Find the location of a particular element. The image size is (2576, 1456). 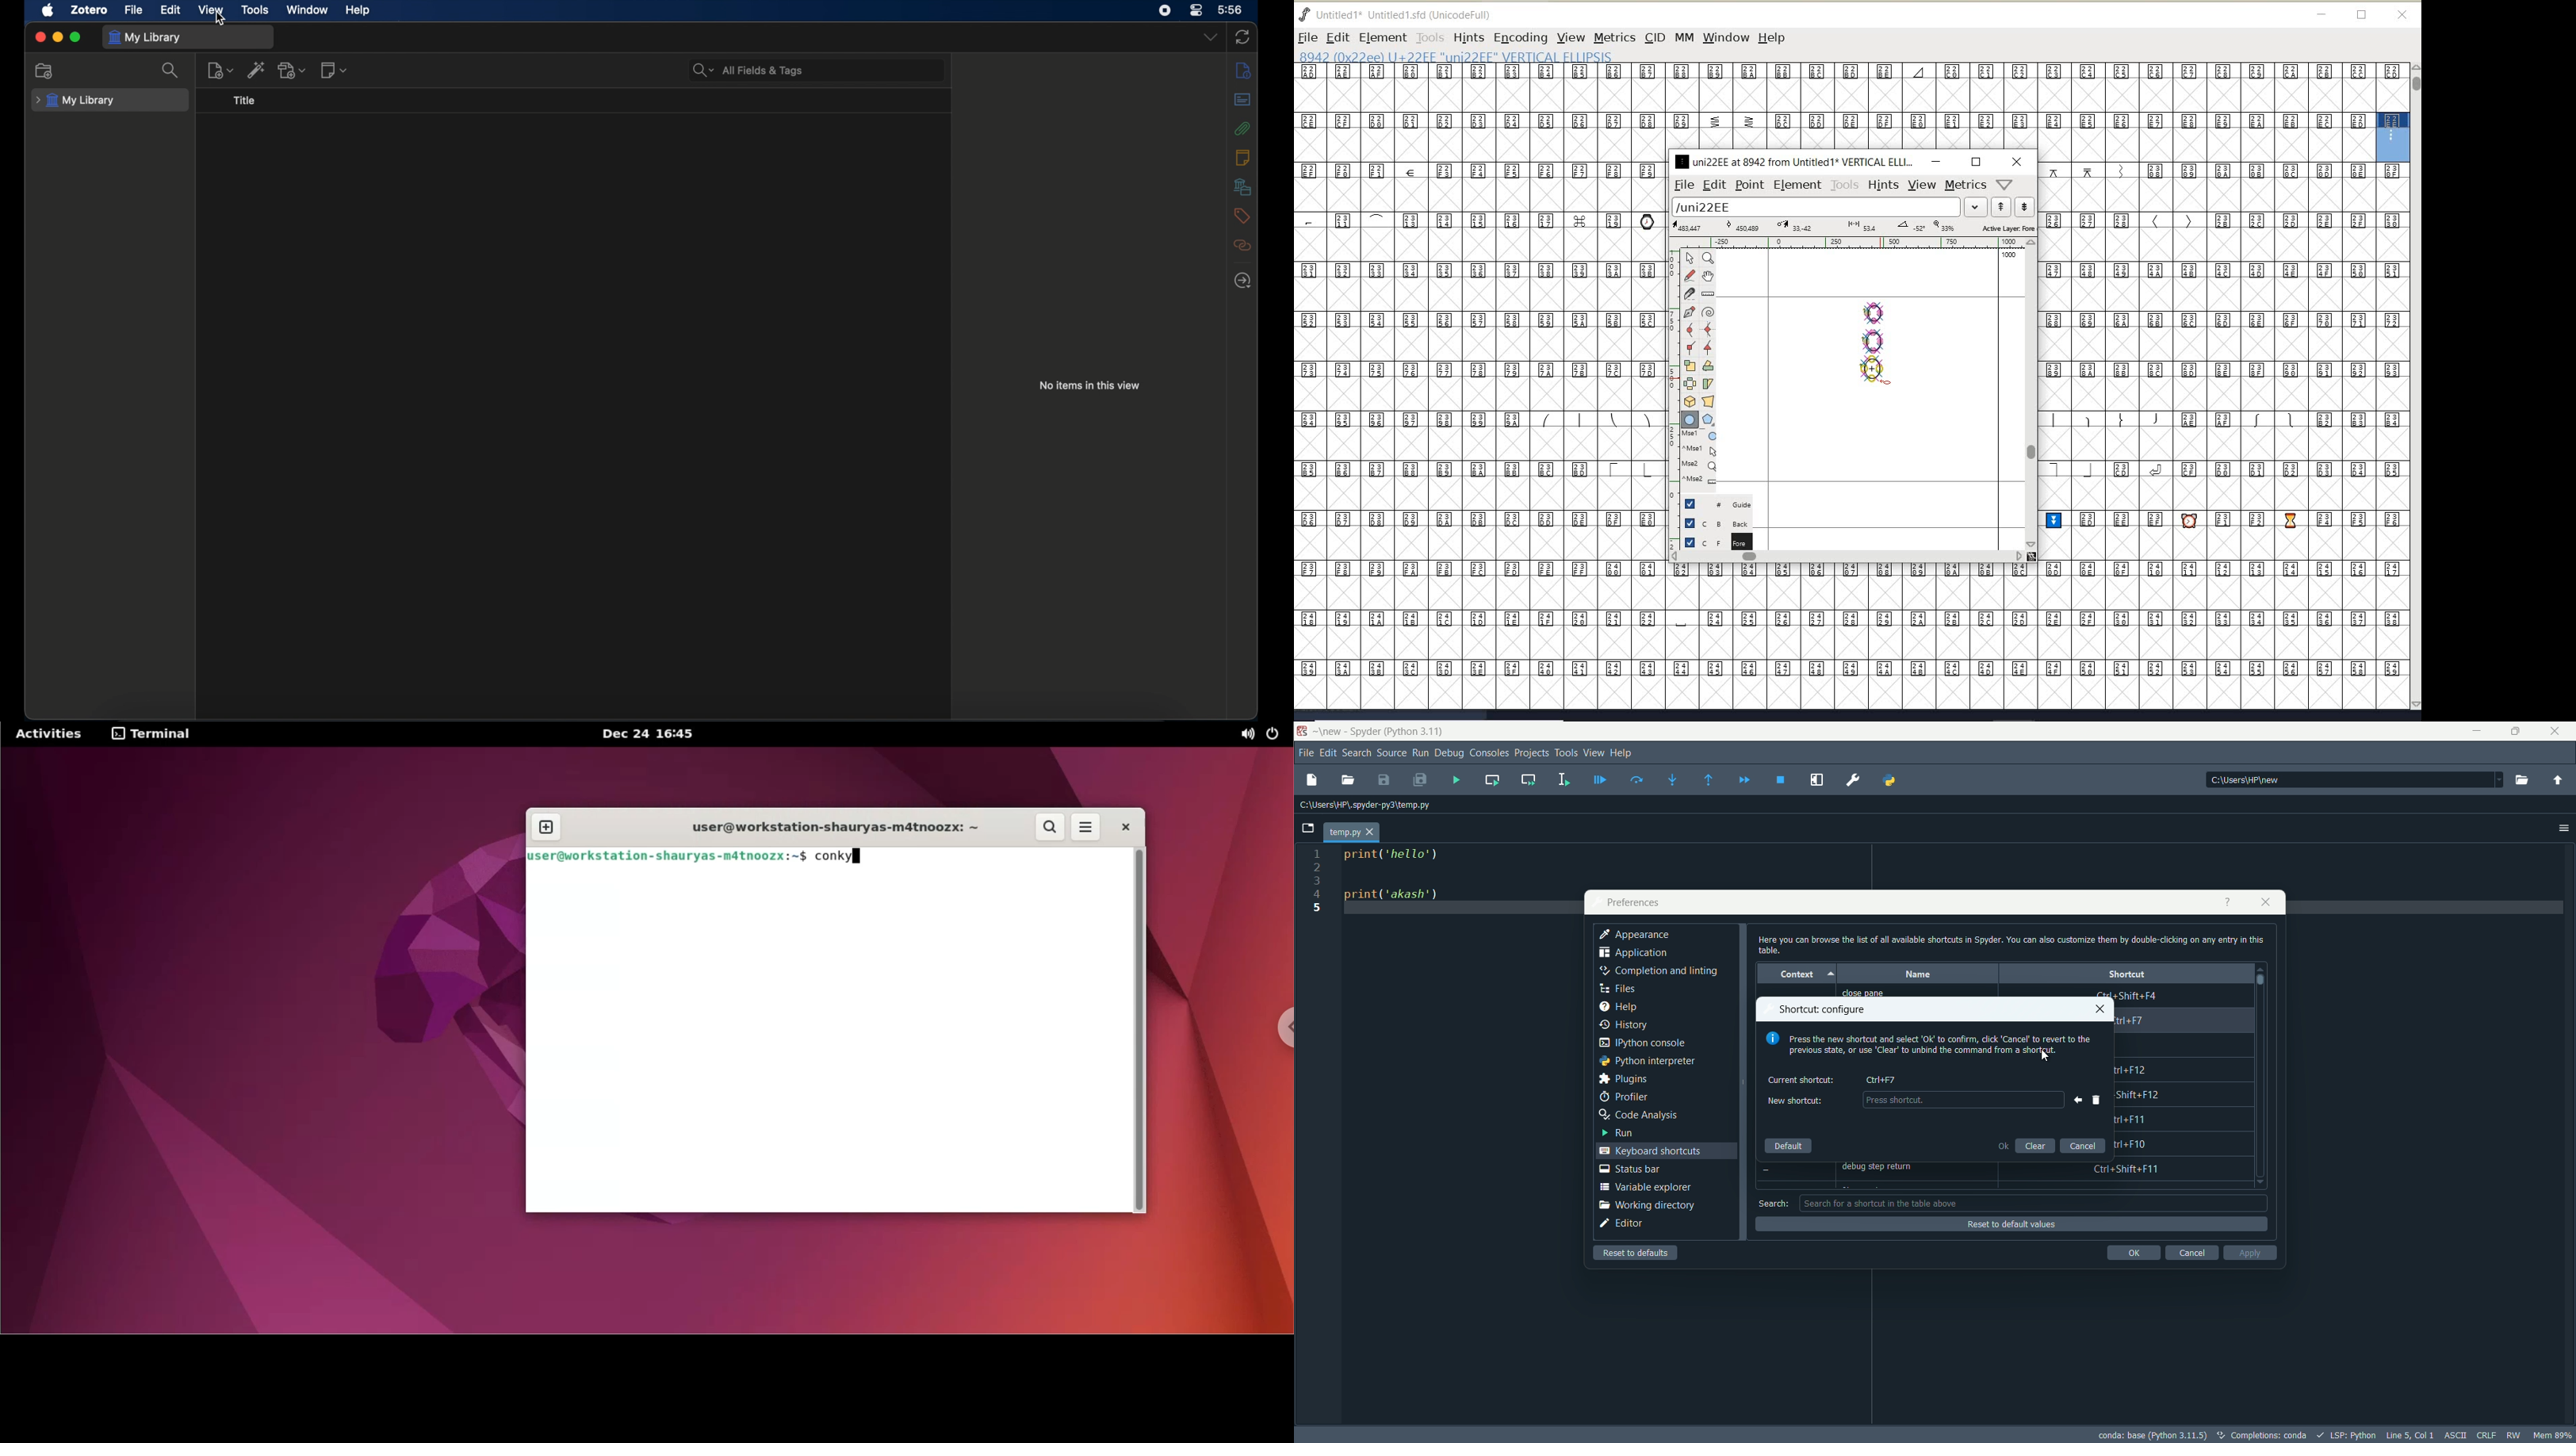

debug setup return is located at coordinates (1884, 1168).